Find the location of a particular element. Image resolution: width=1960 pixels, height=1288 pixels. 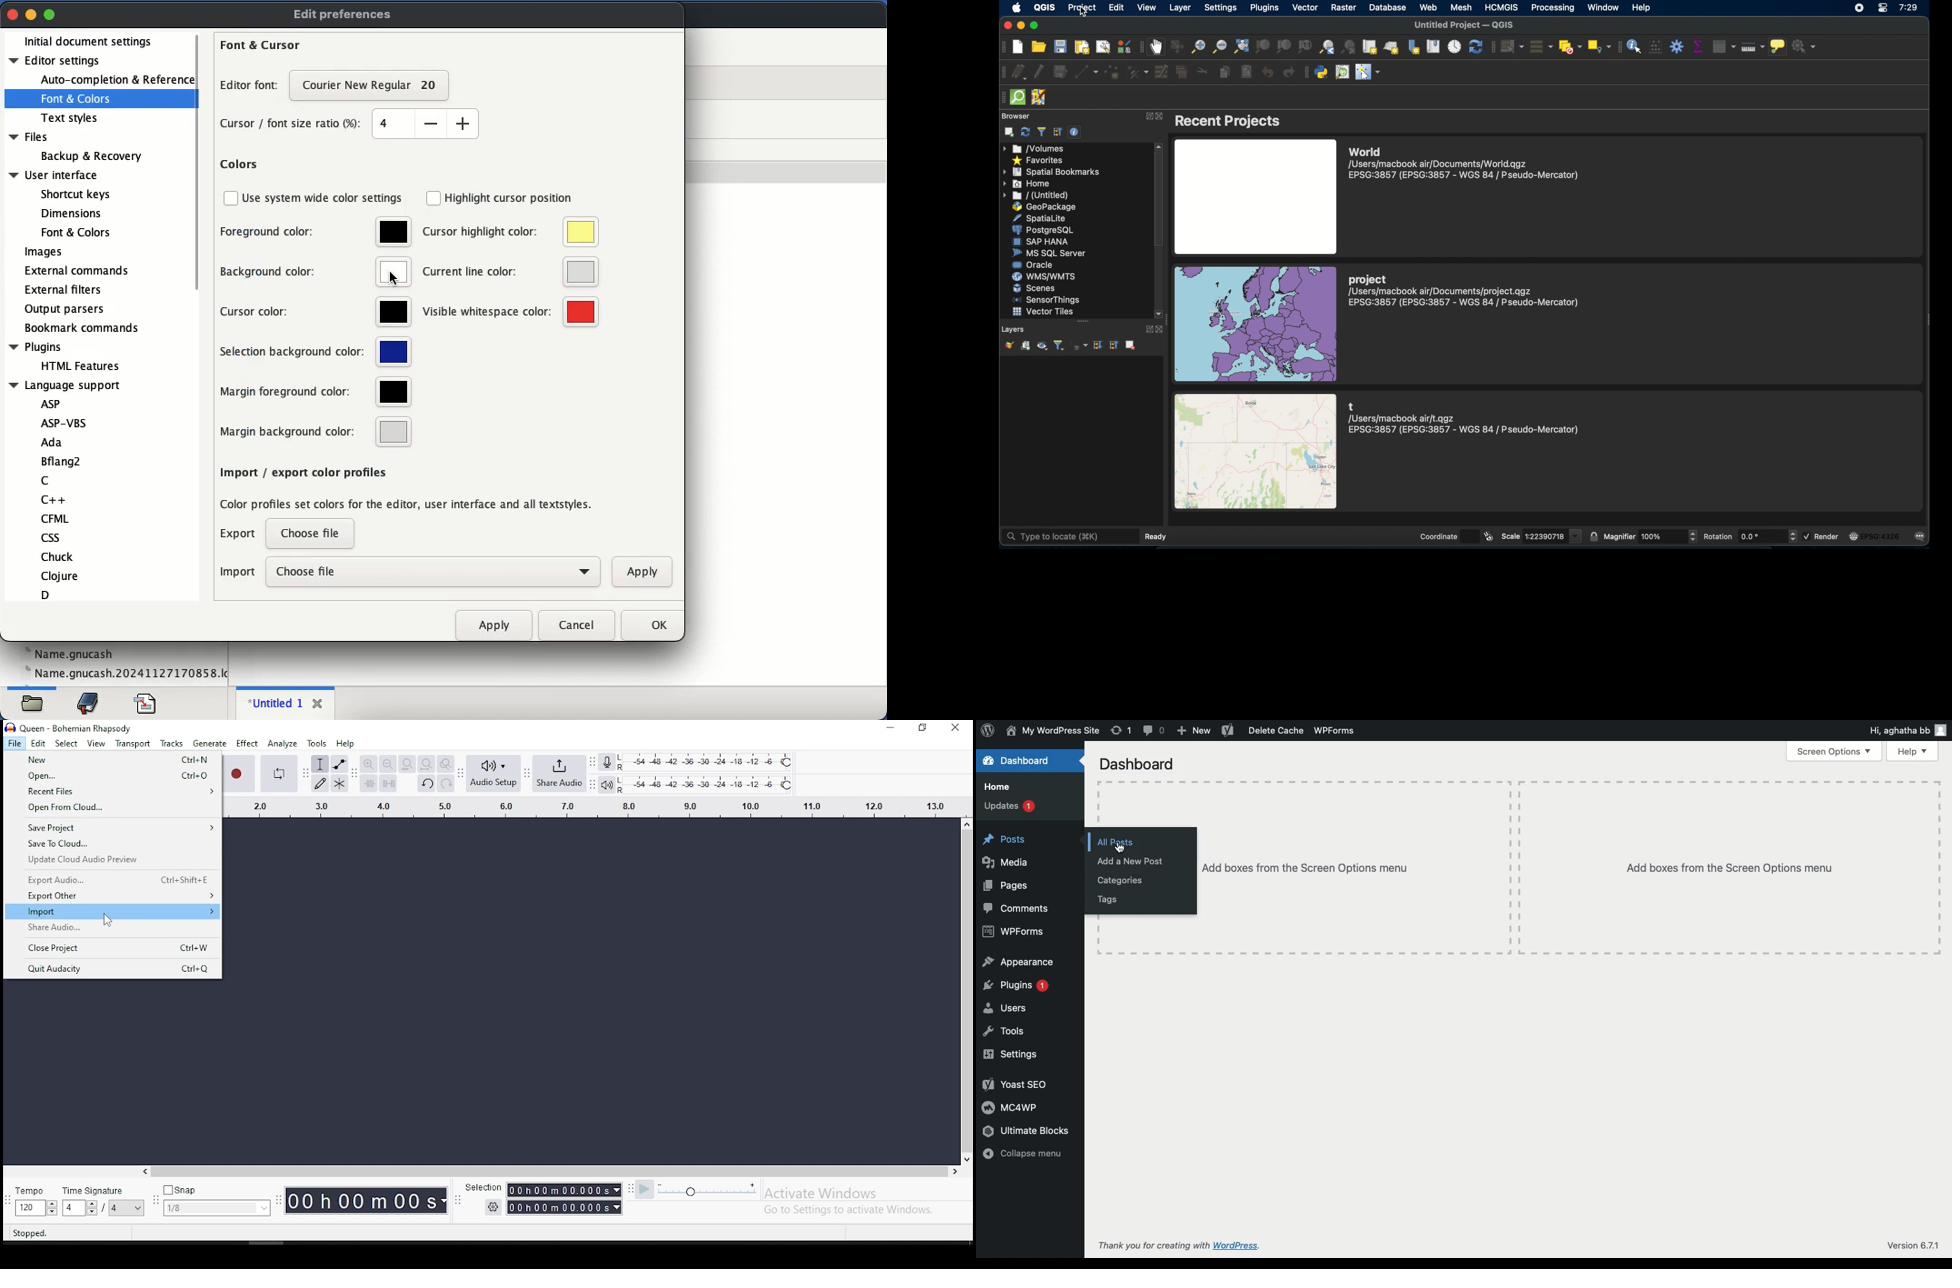

image is located at coordinates (1854, 536).